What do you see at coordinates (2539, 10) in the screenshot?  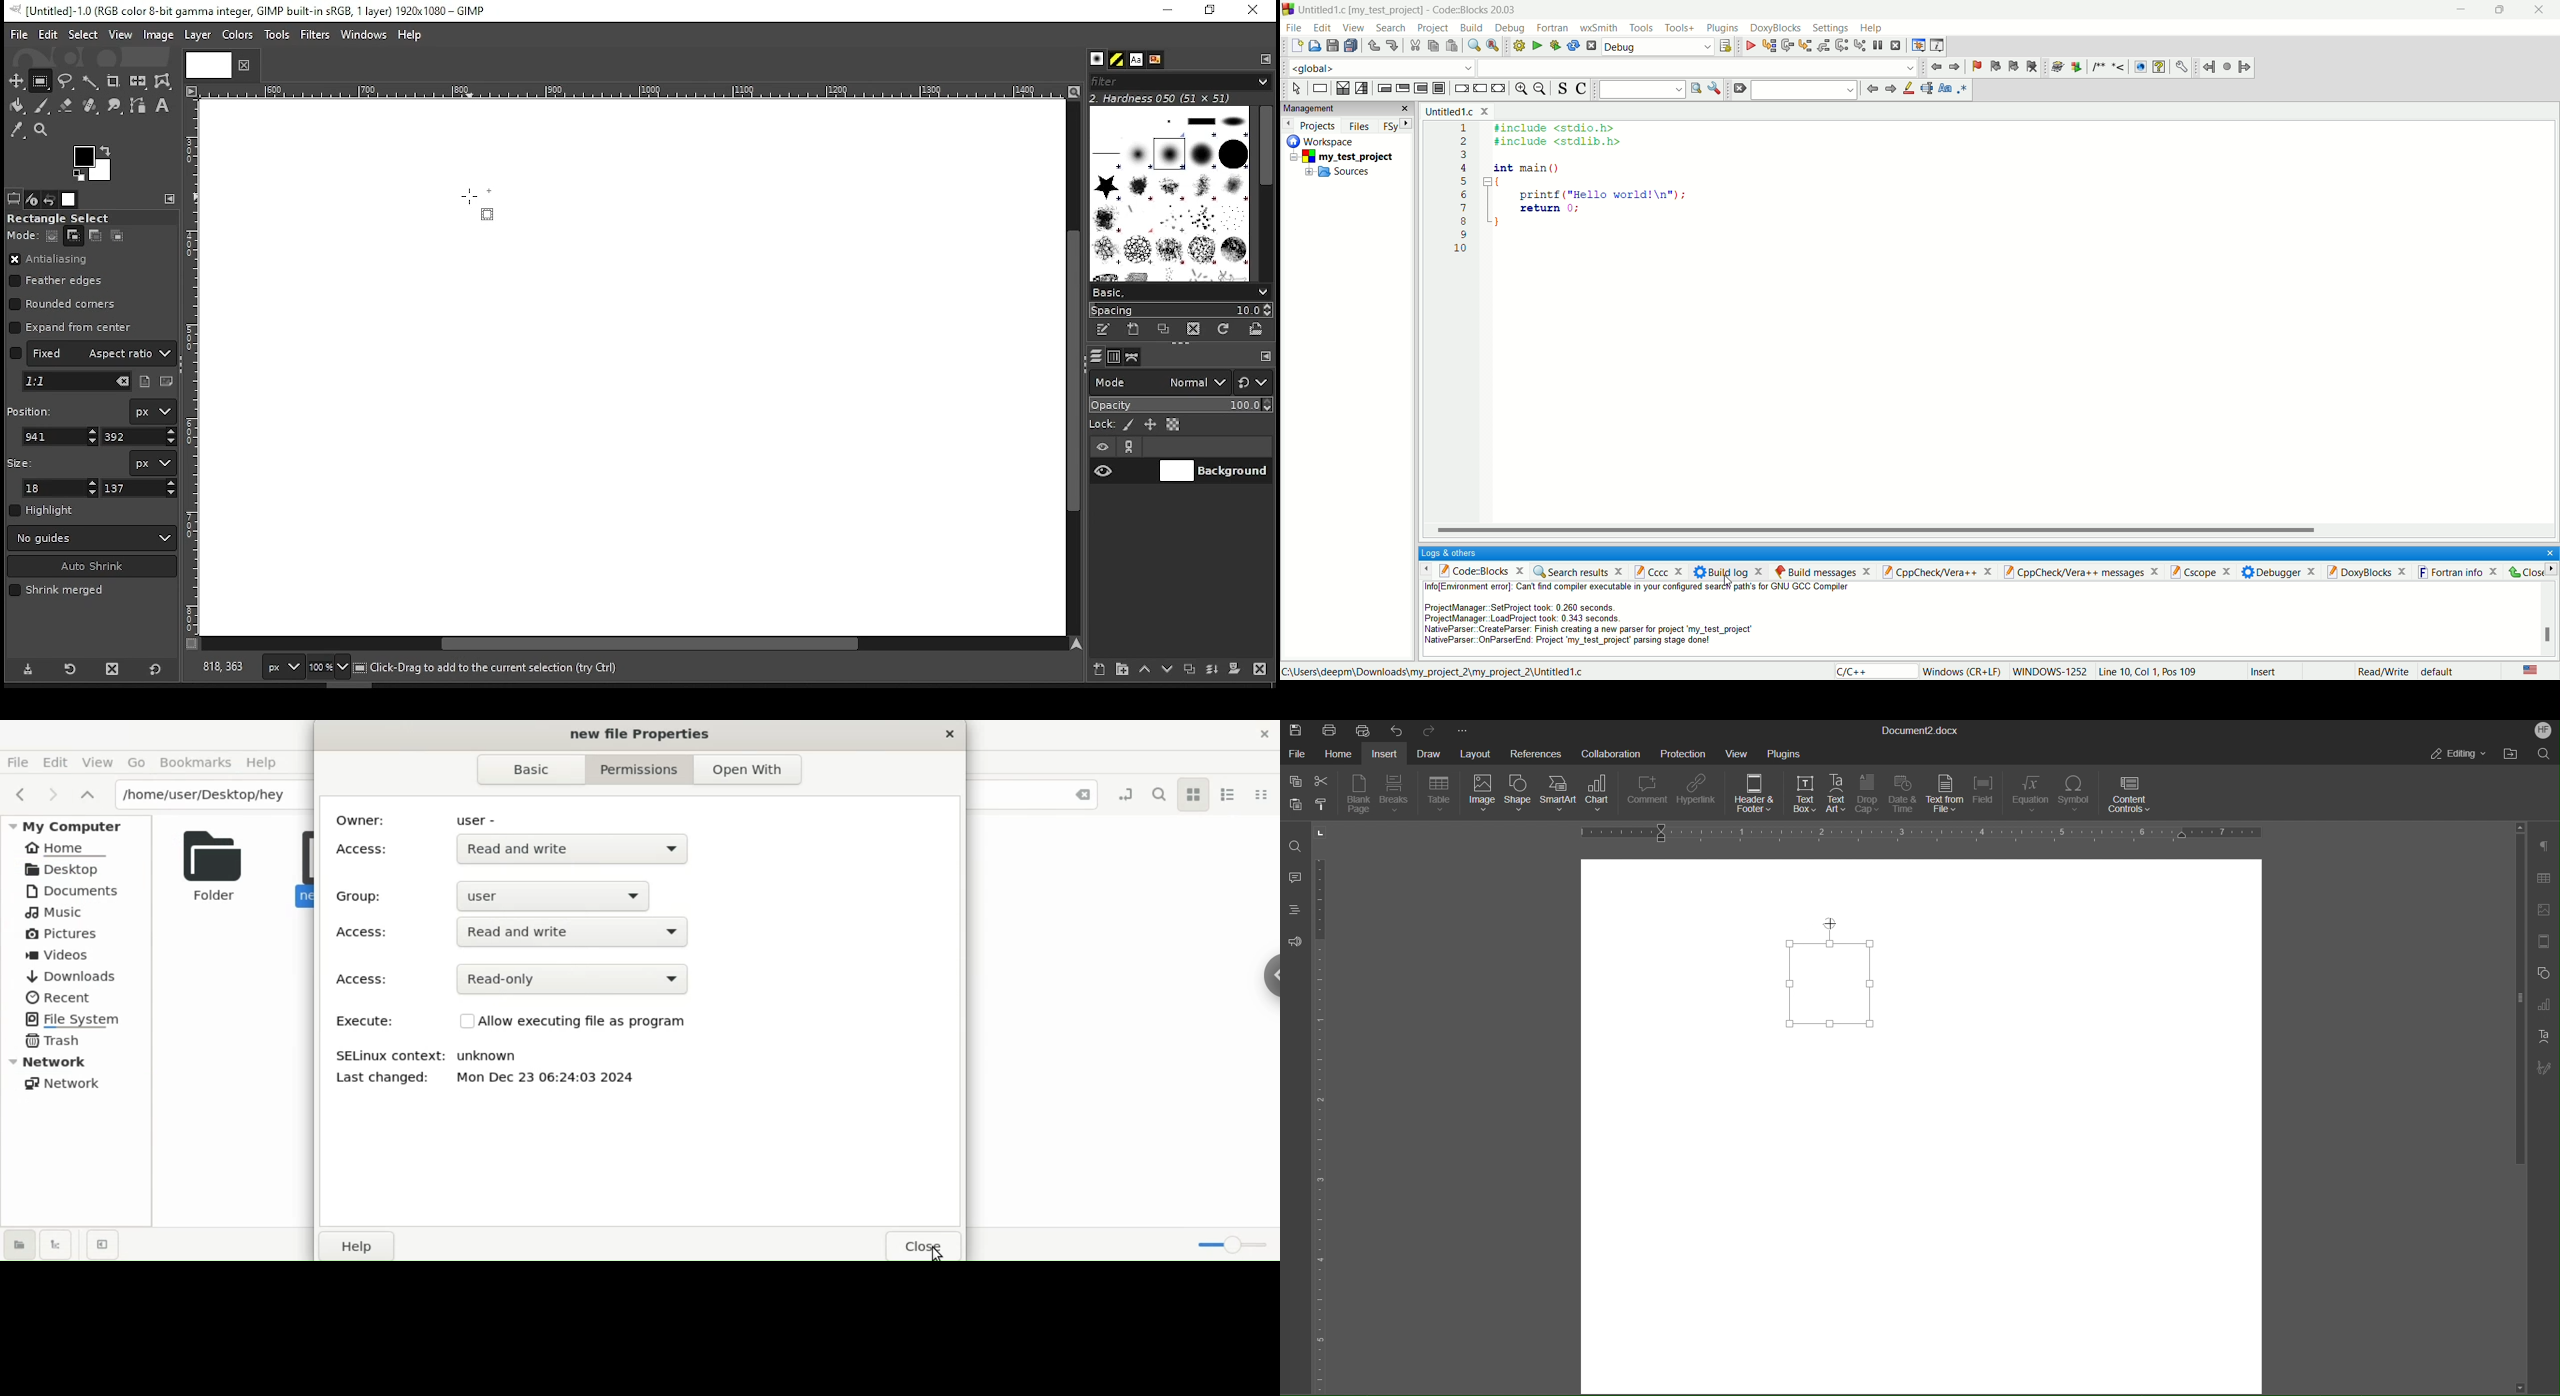 I see `close` at bounding box center [2539, 10].